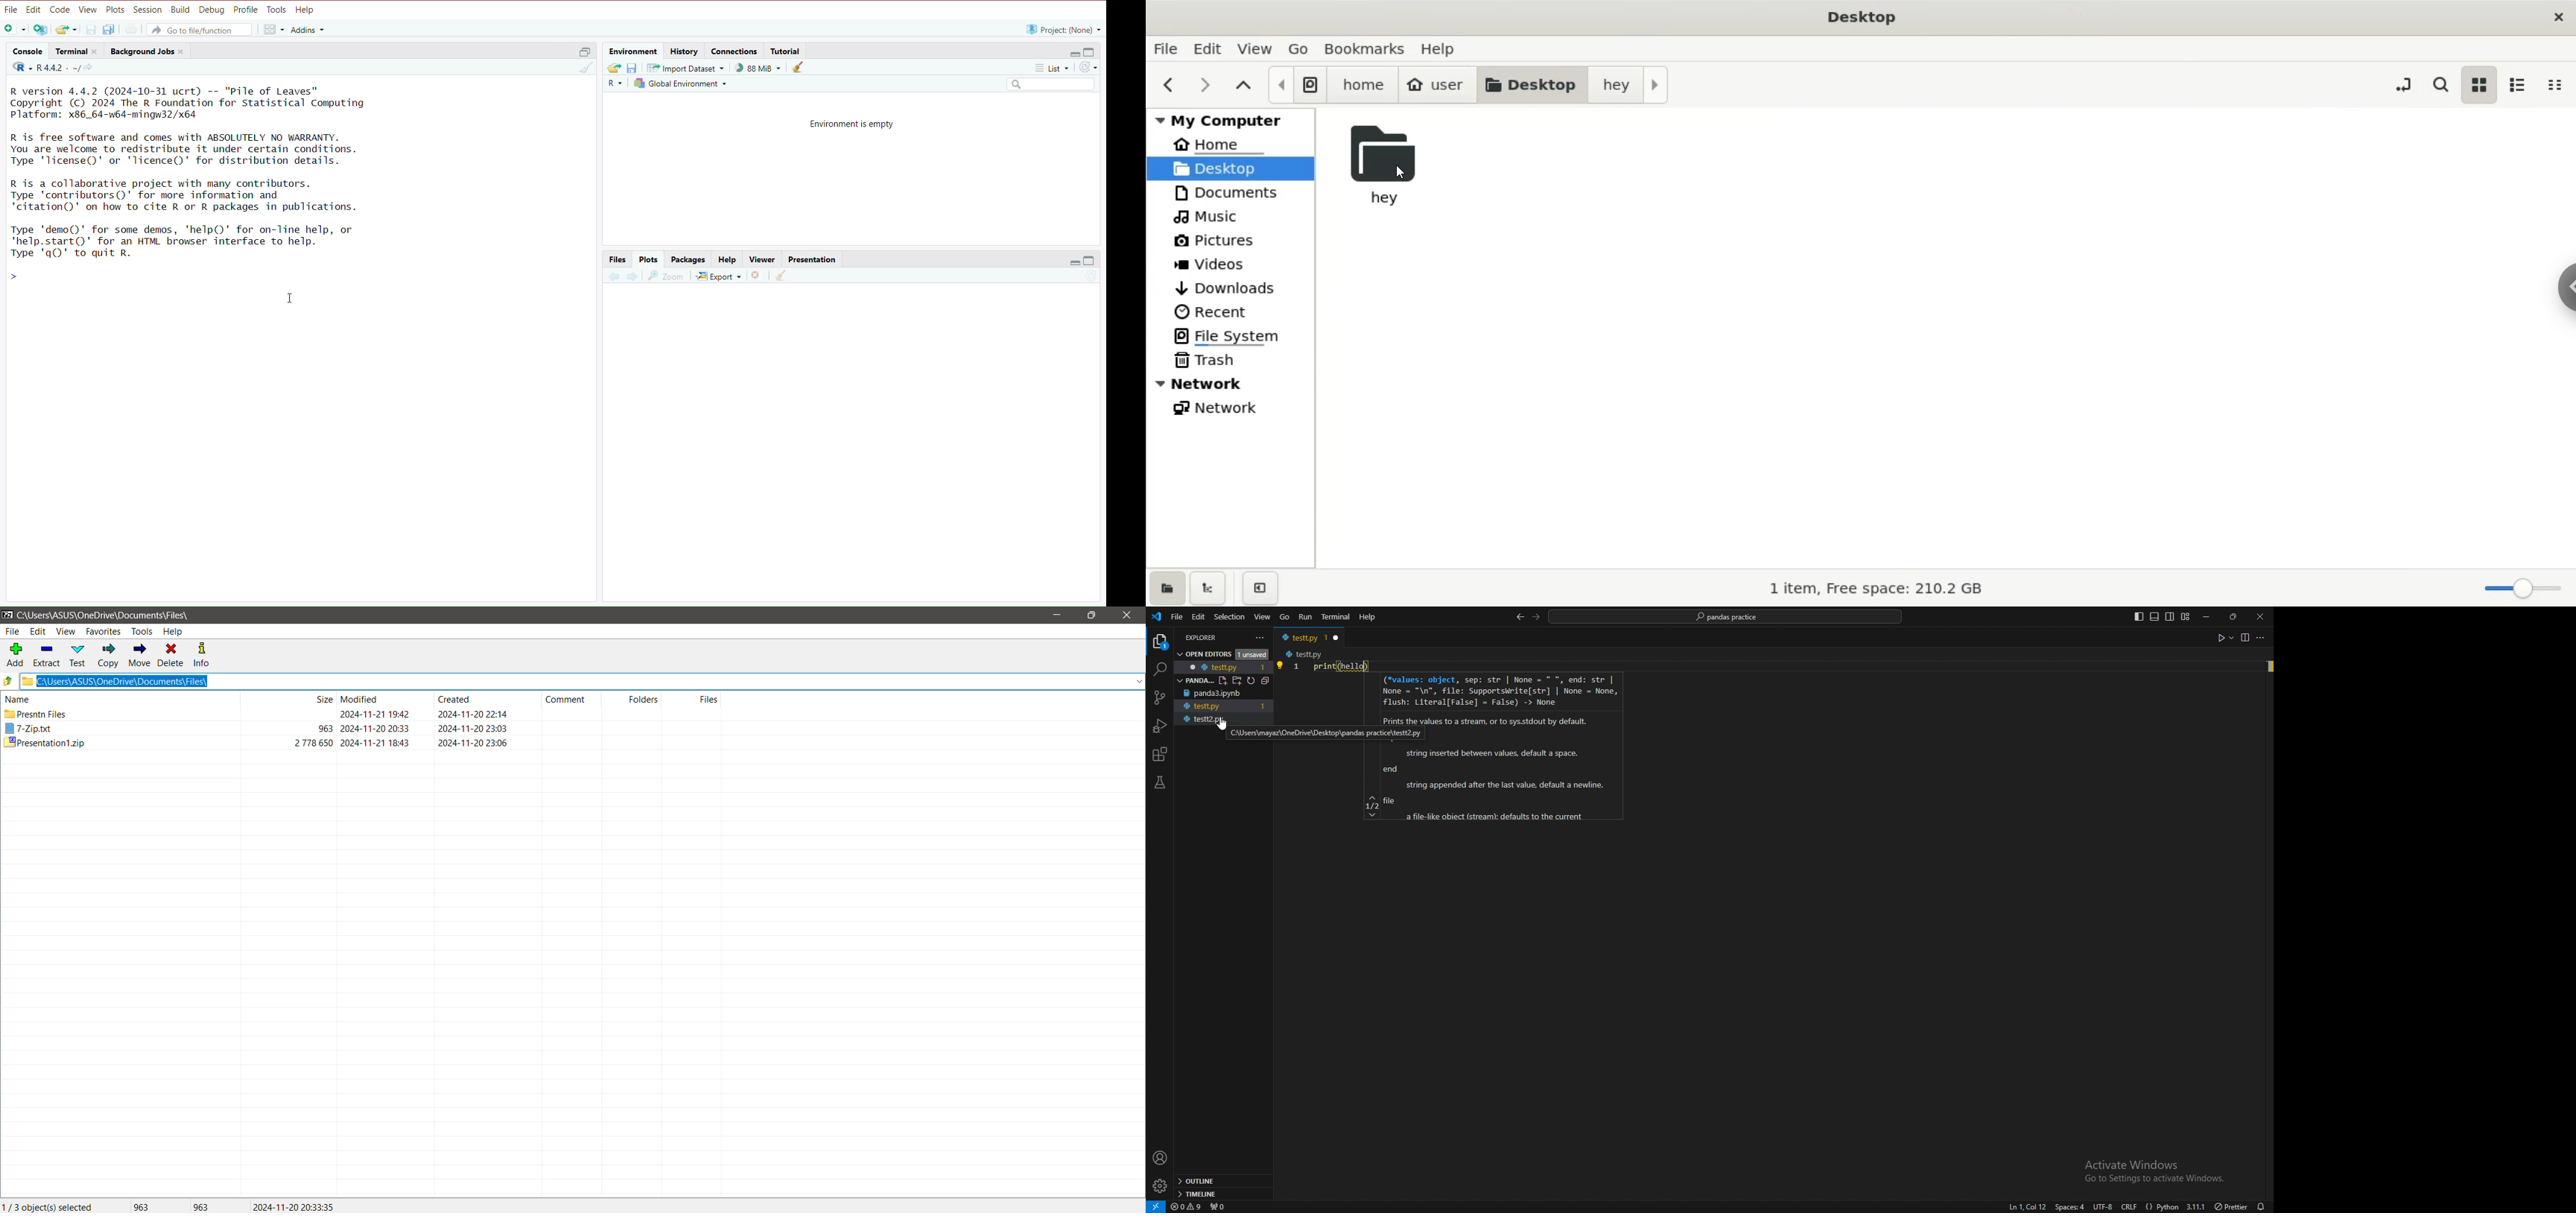 This screenshot has width=2576, height=1232. I want to click on crlf, so click(2130, 1206).